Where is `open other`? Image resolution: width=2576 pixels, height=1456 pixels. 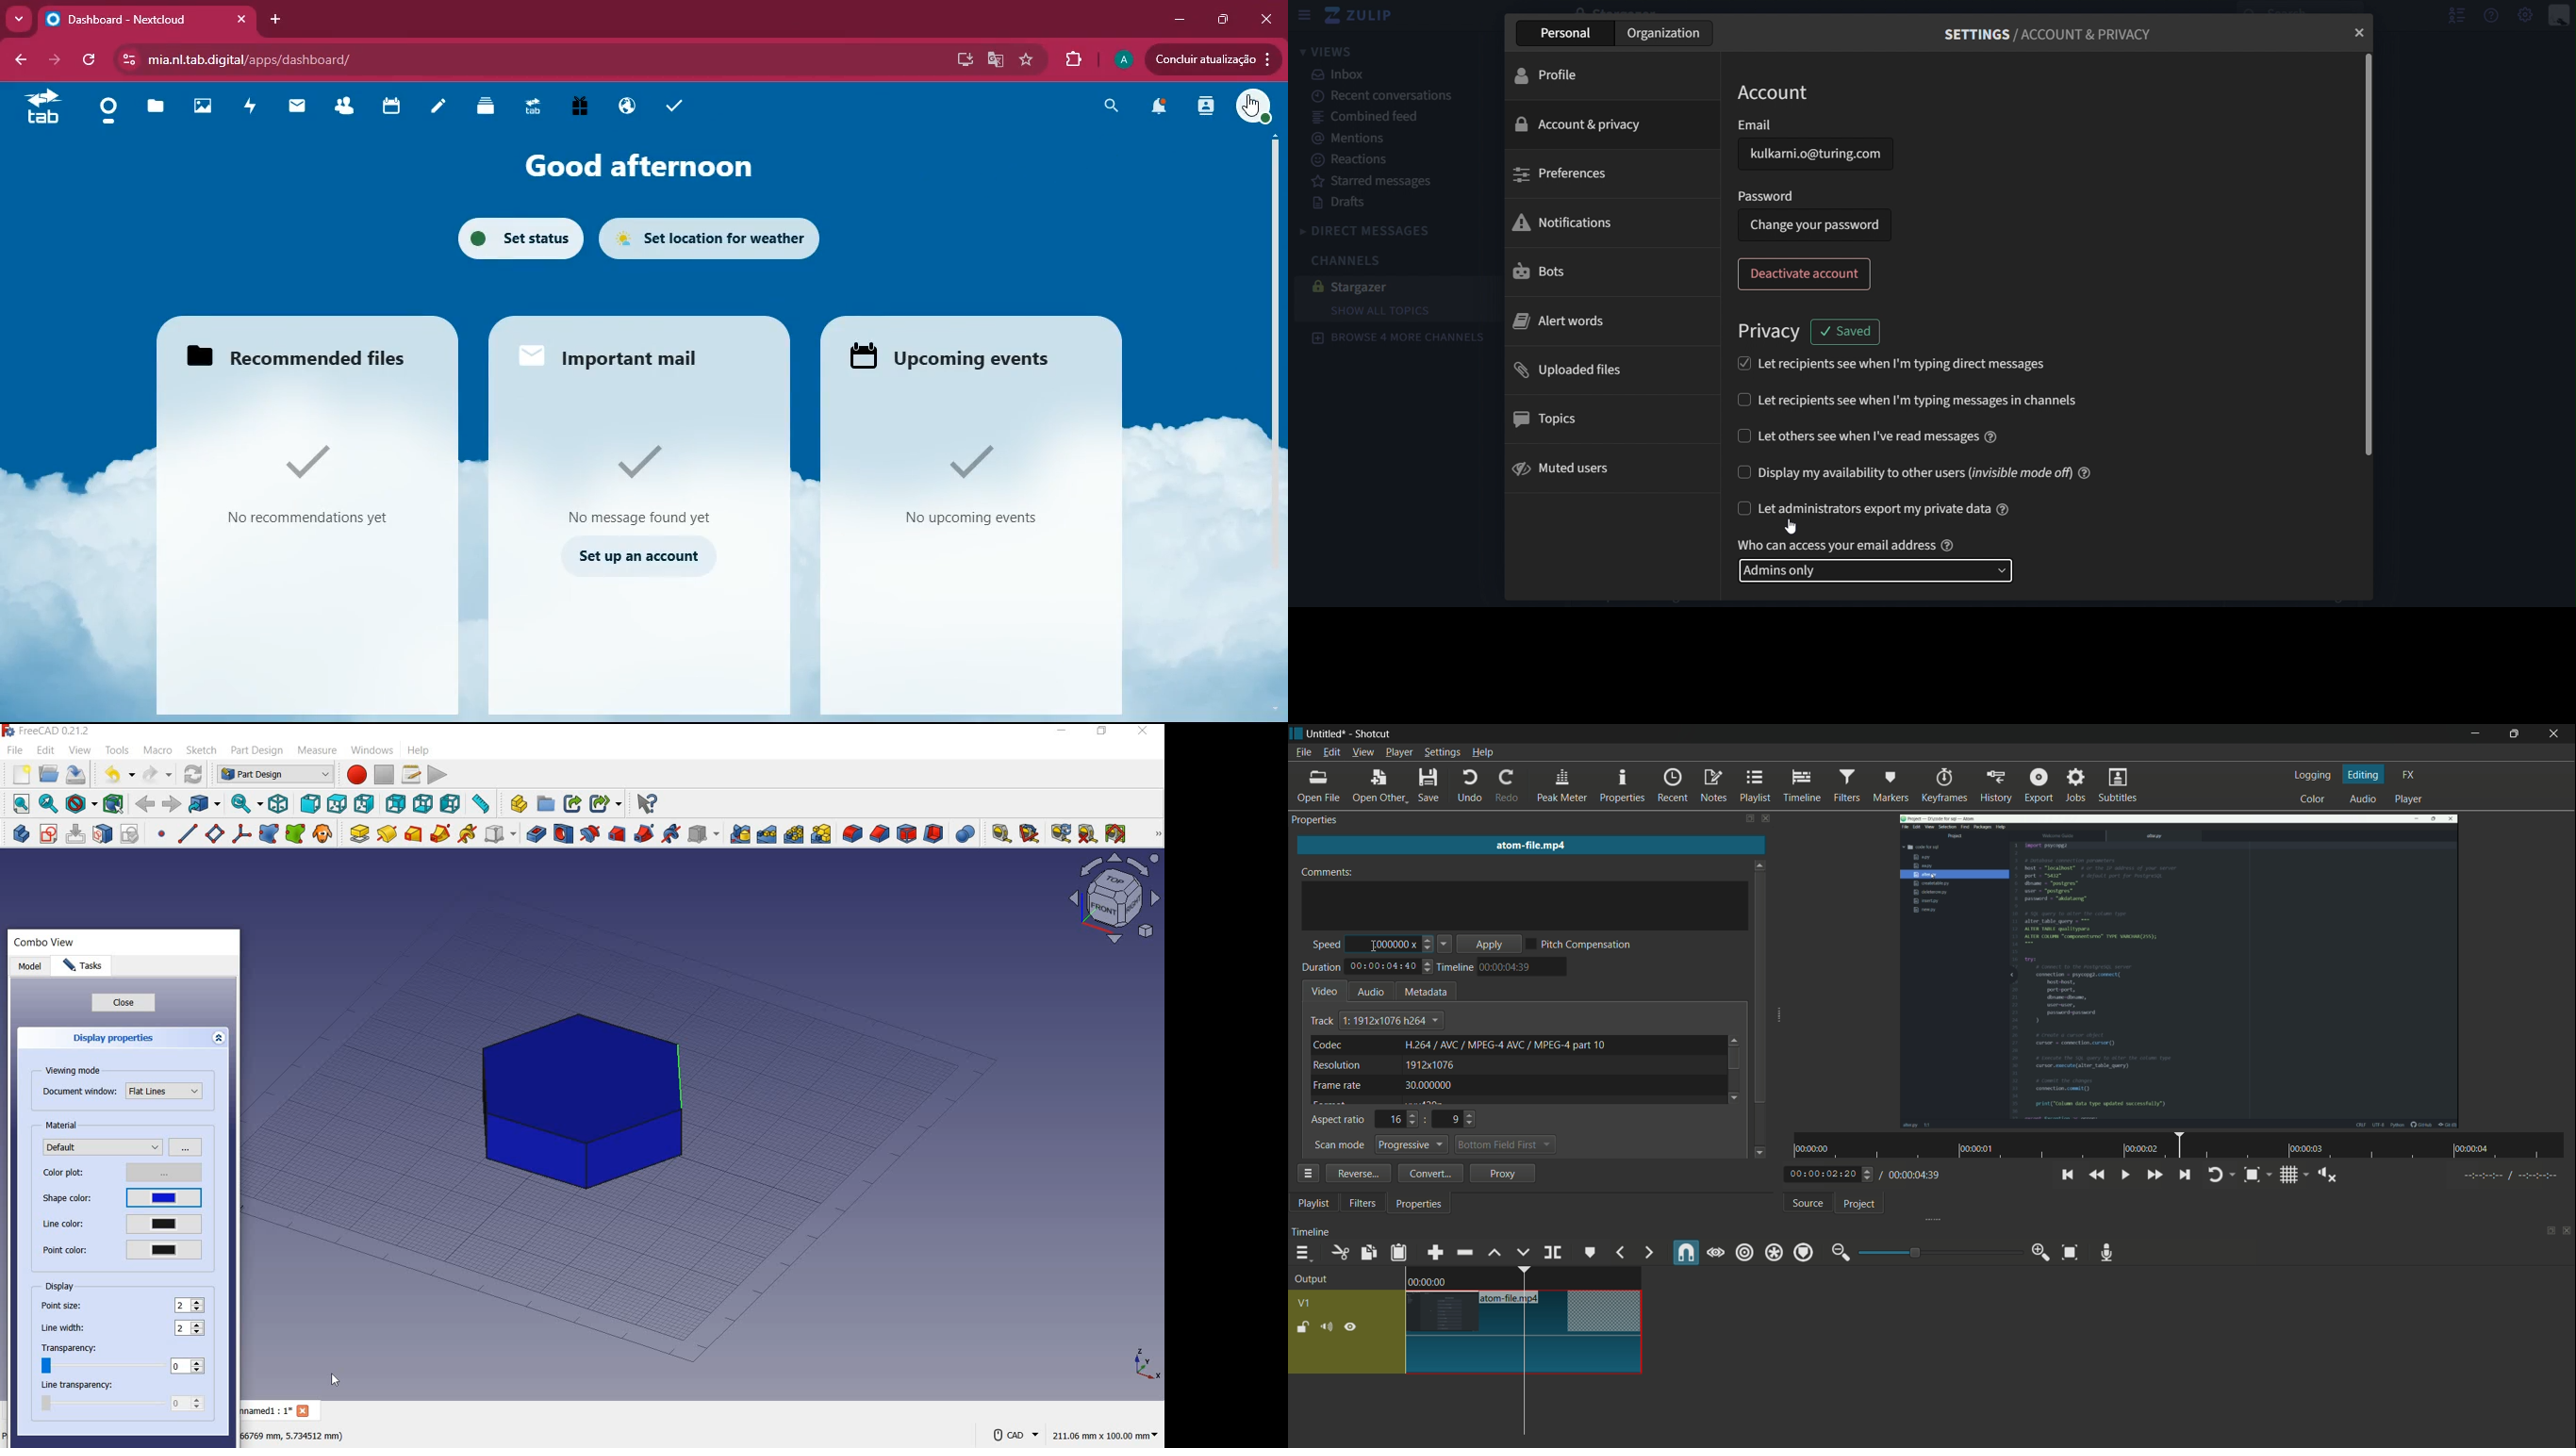
open other is located at coordinates (1379, 786).